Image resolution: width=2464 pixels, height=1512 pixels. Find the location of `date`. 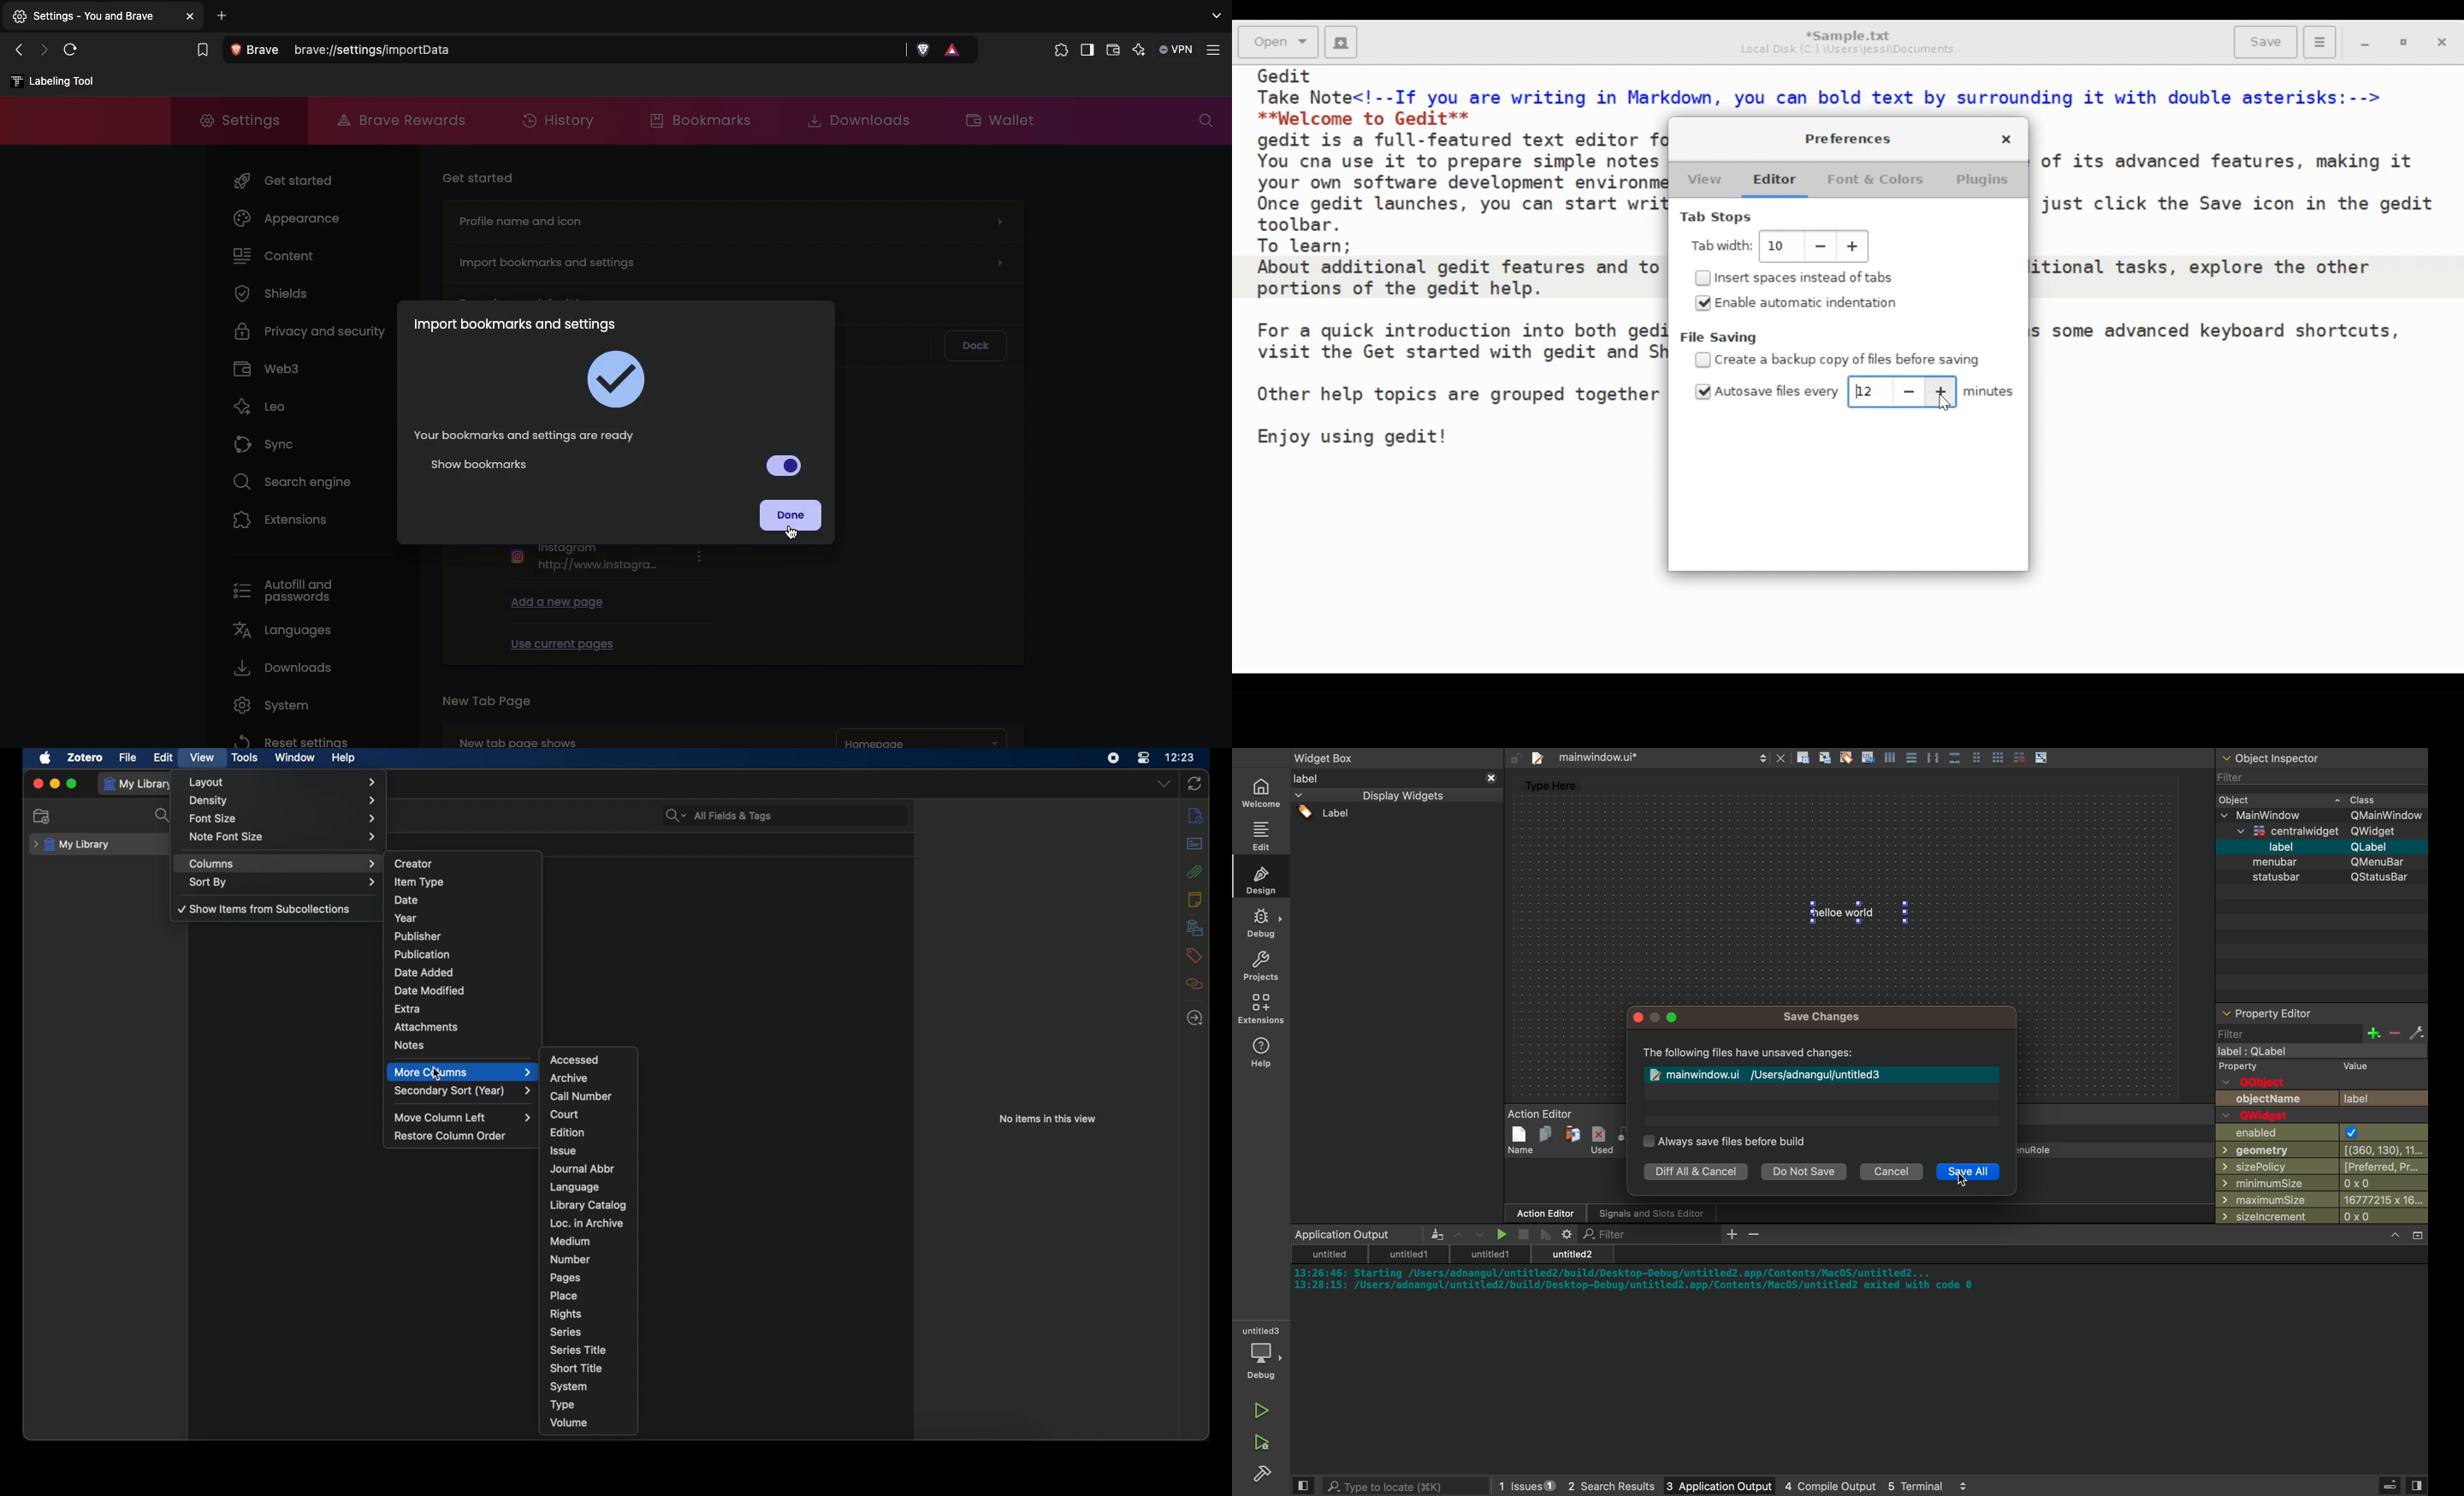

date is located at coordinates (406, 900).